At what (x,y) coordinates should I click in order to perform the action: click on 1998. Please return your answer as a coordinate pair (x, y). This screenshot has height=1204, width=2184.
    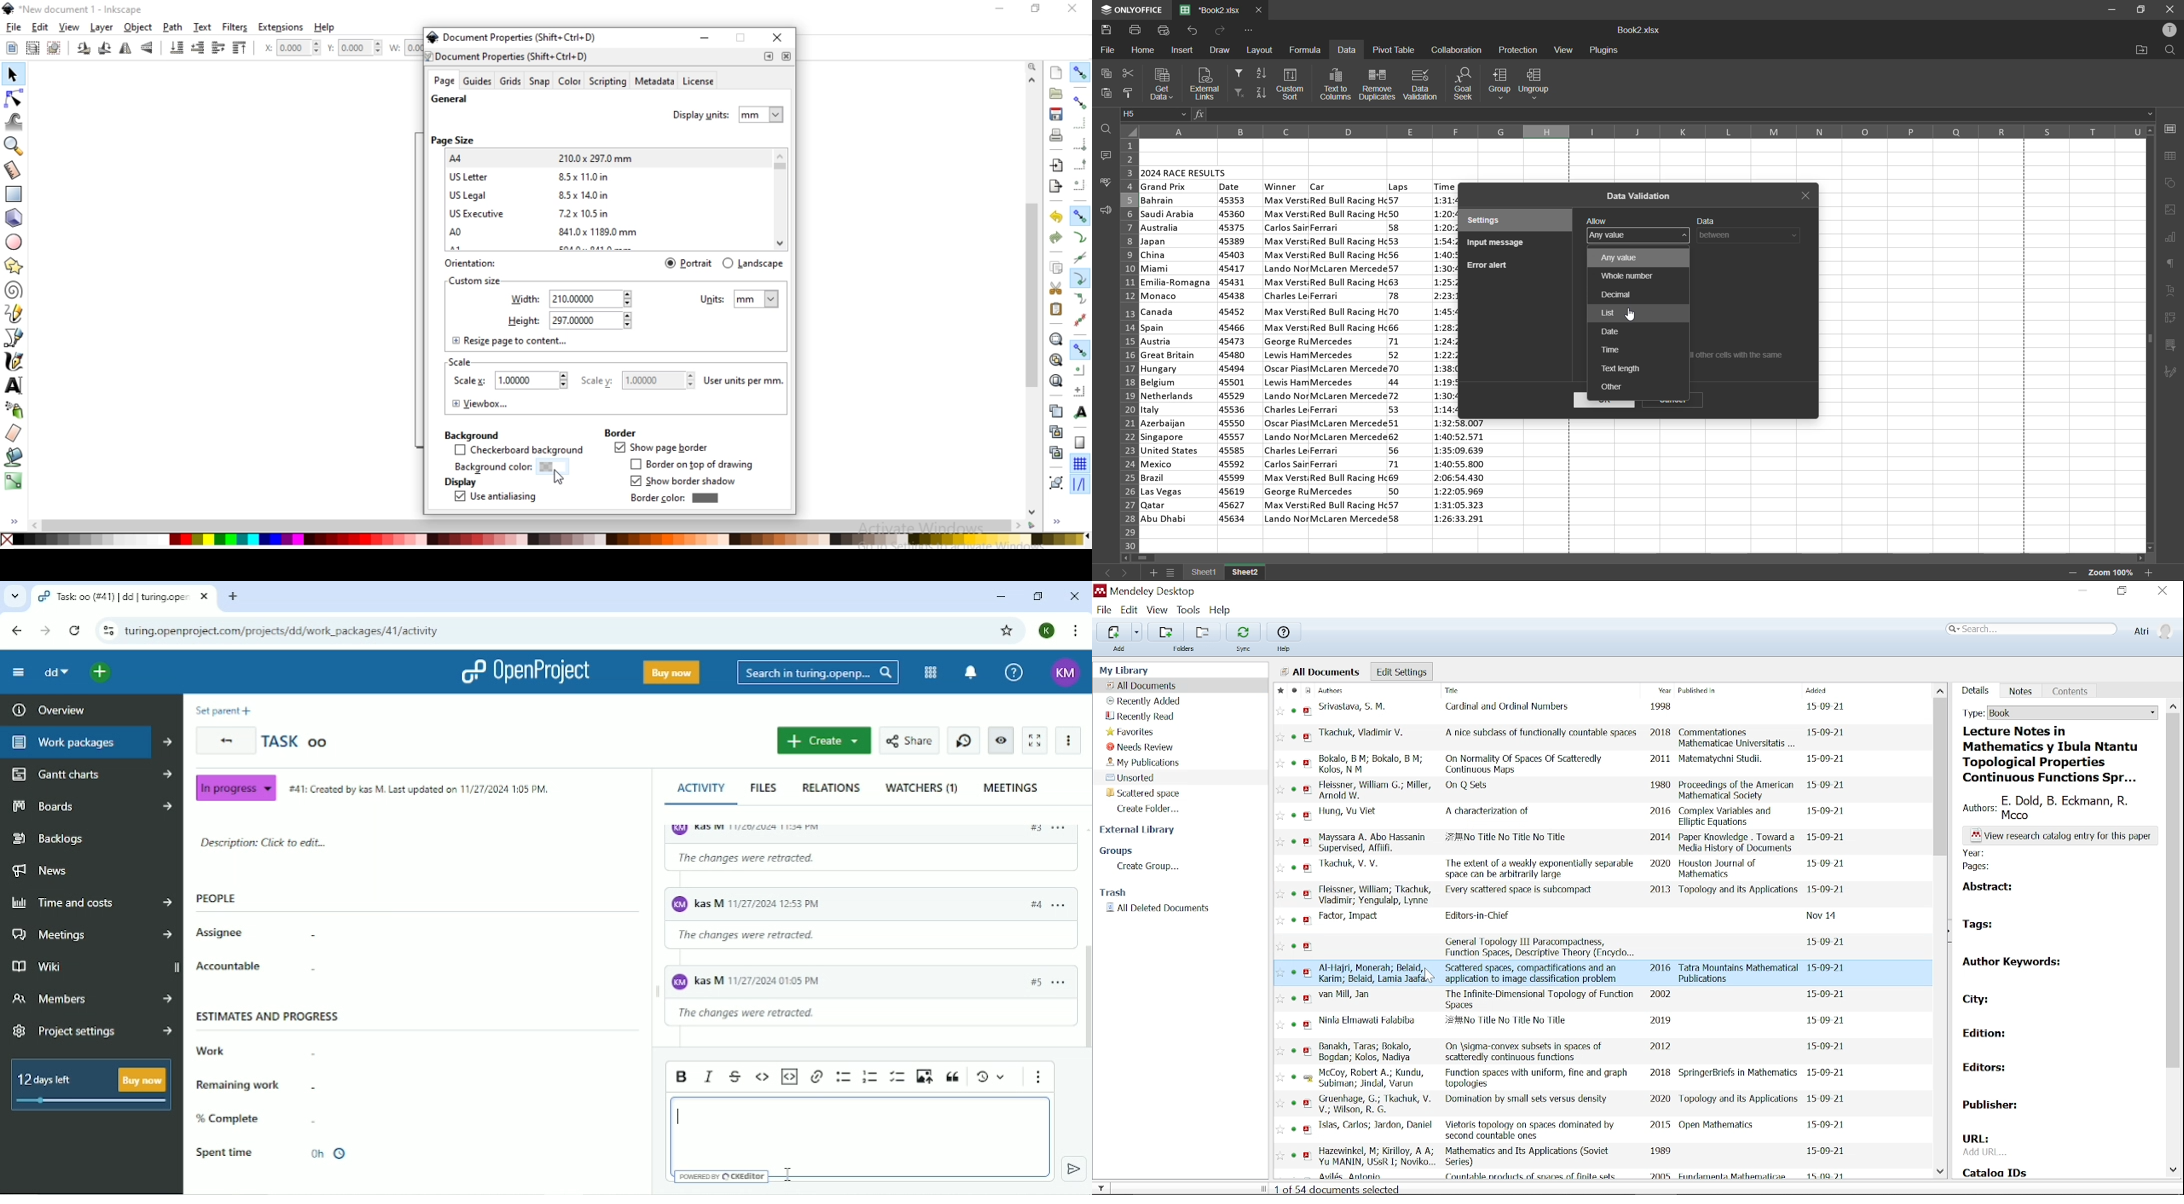
    Looking at the image, I should click on (1663, 707).